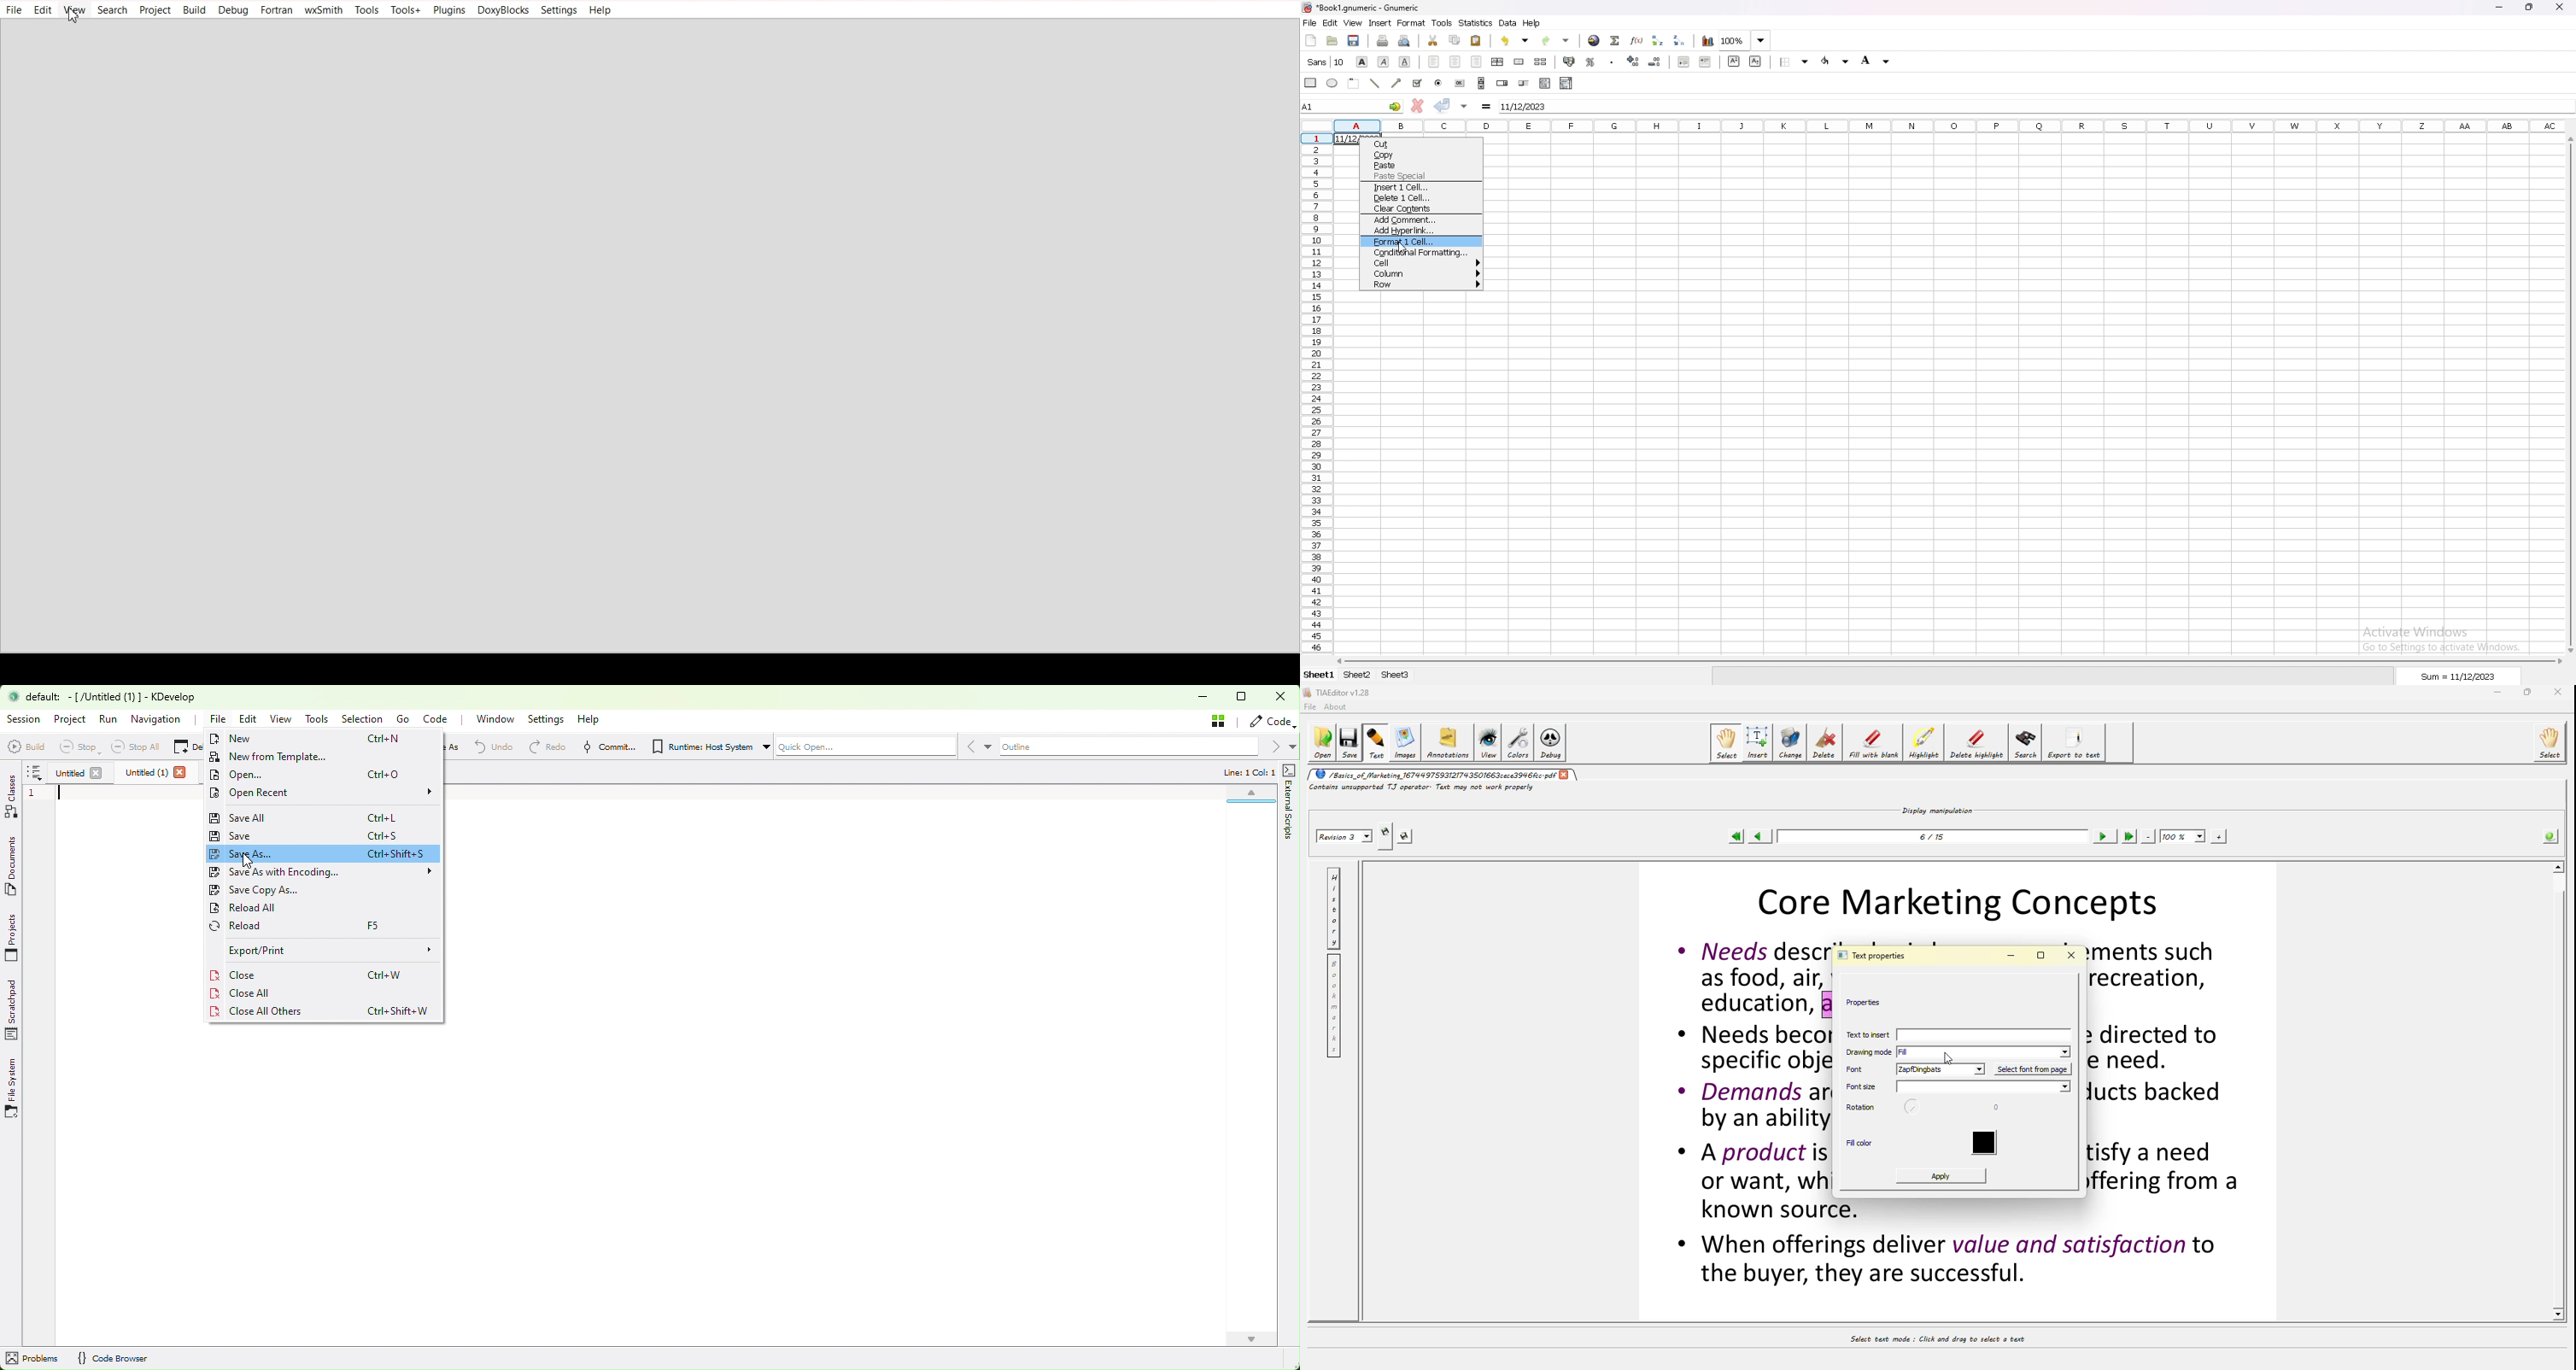 This screenshot has width=2576, height=1372. Describe the element at coordinates (1405, 41) in the screenshot. I see `print preview` at that location.